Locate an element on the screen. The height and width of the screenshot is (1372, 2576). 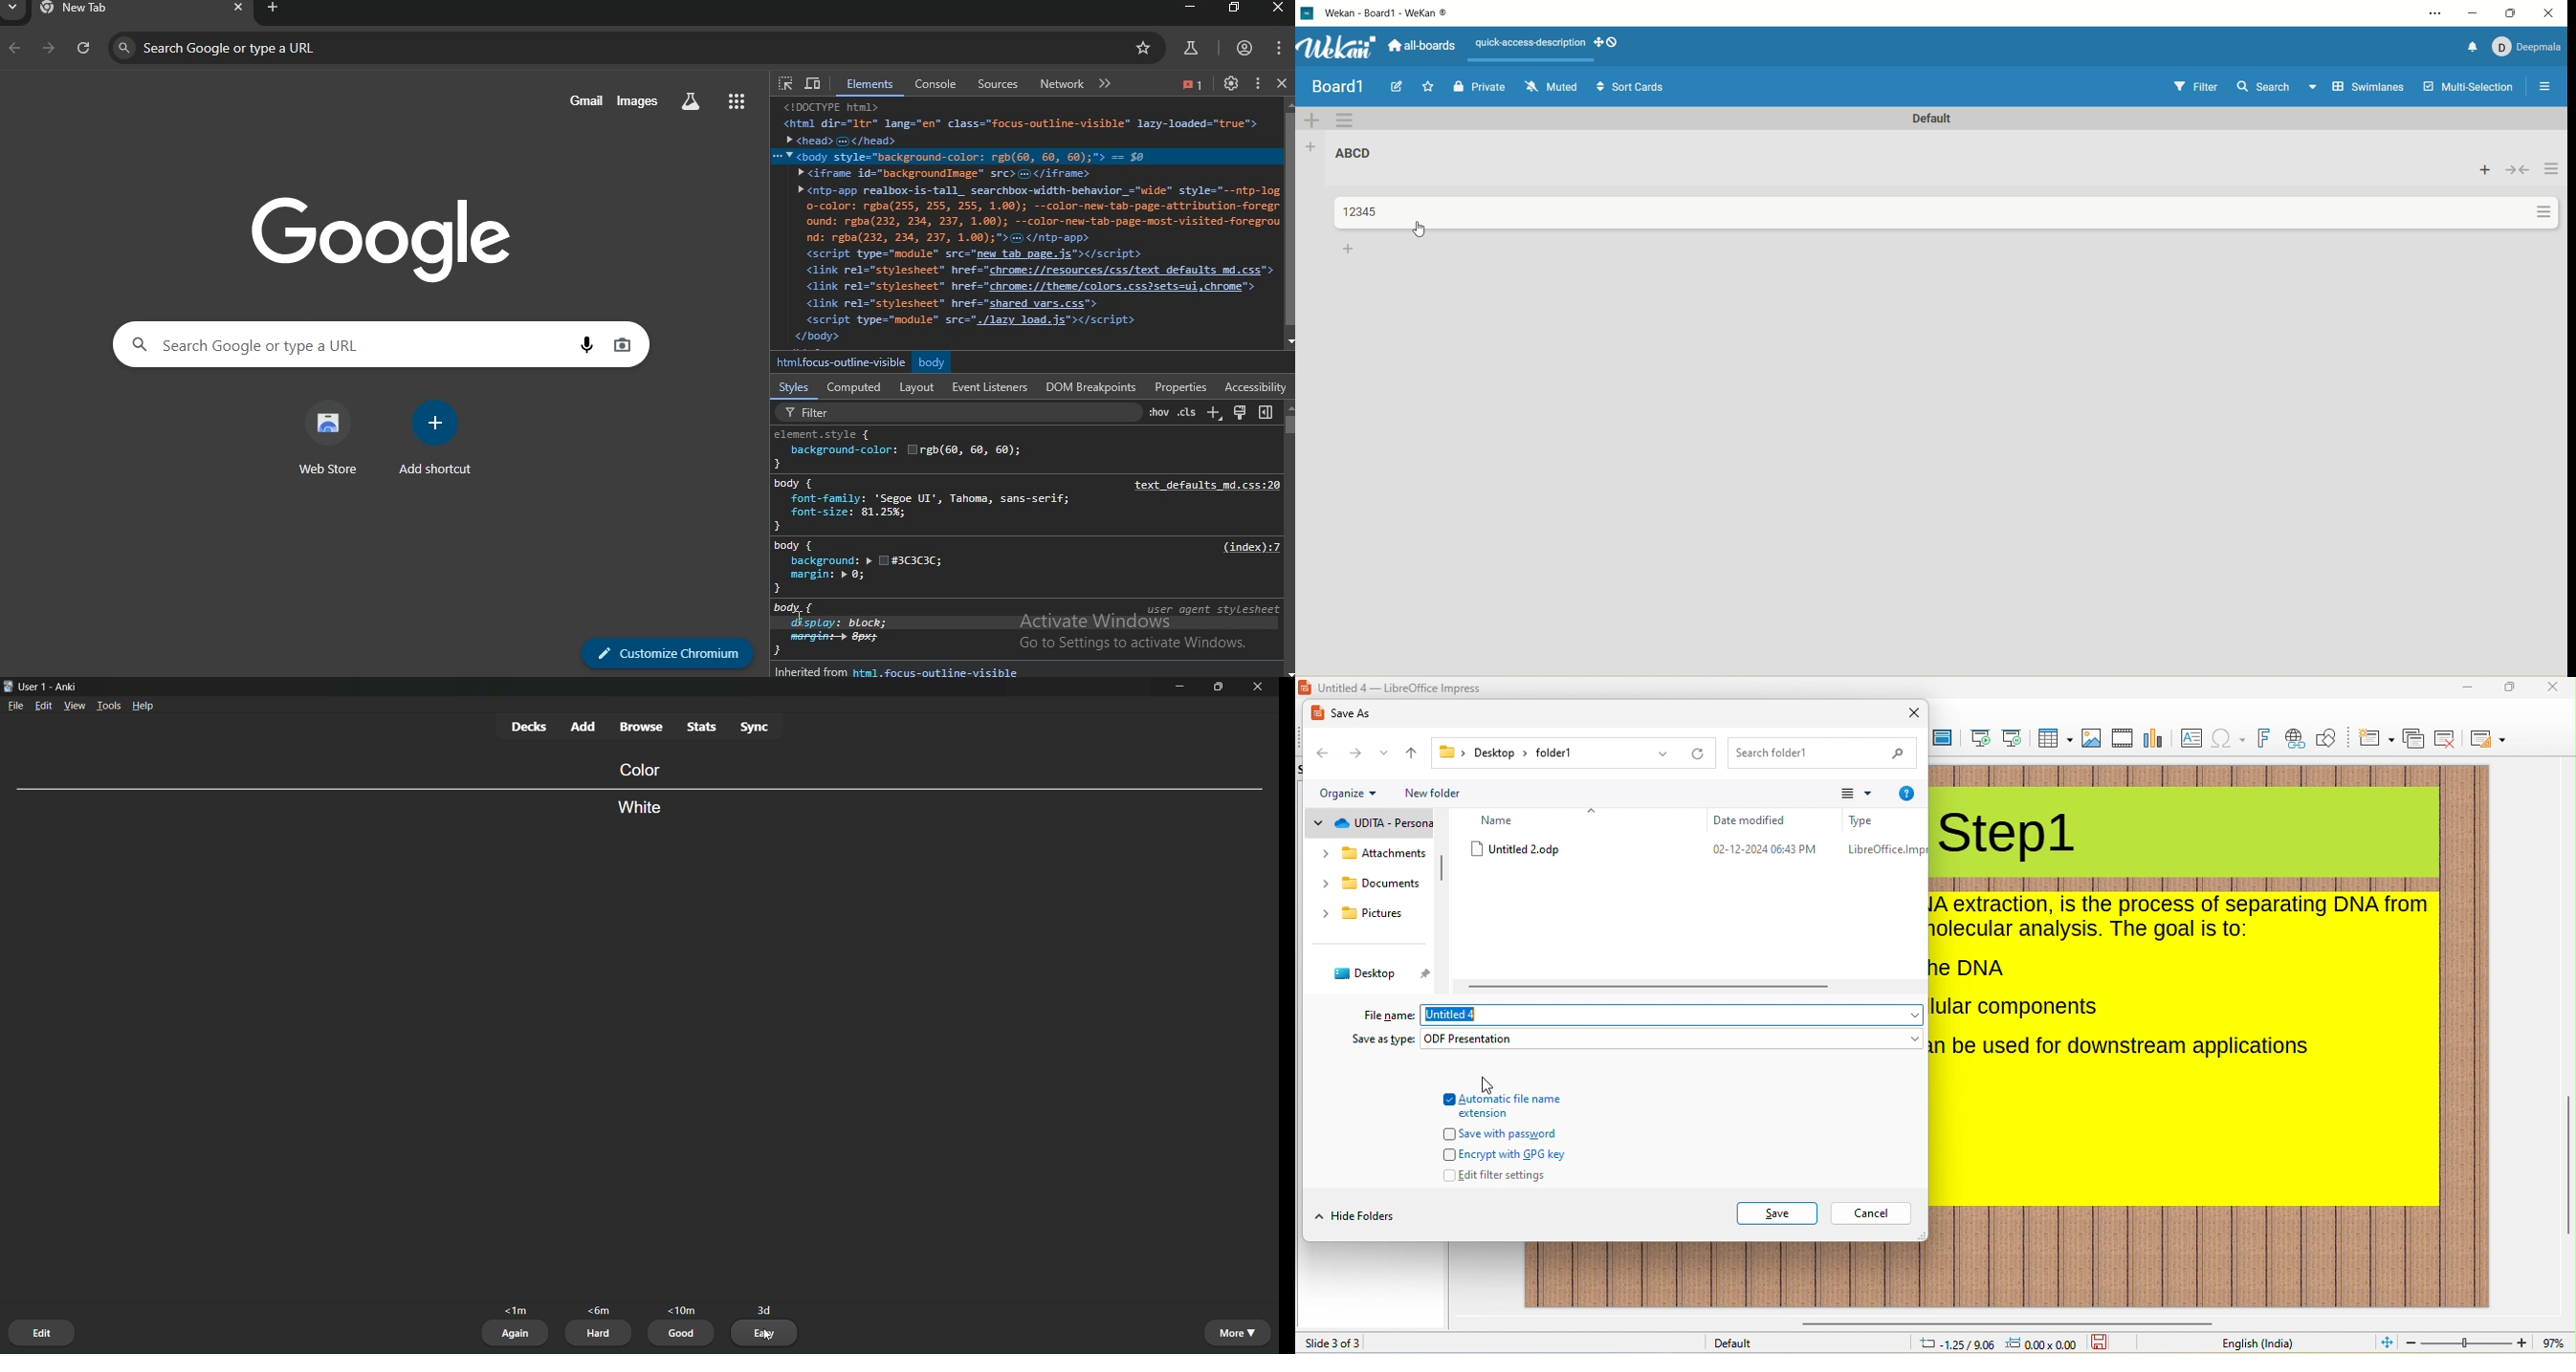
Properties is located at coordinates (1181, 386).